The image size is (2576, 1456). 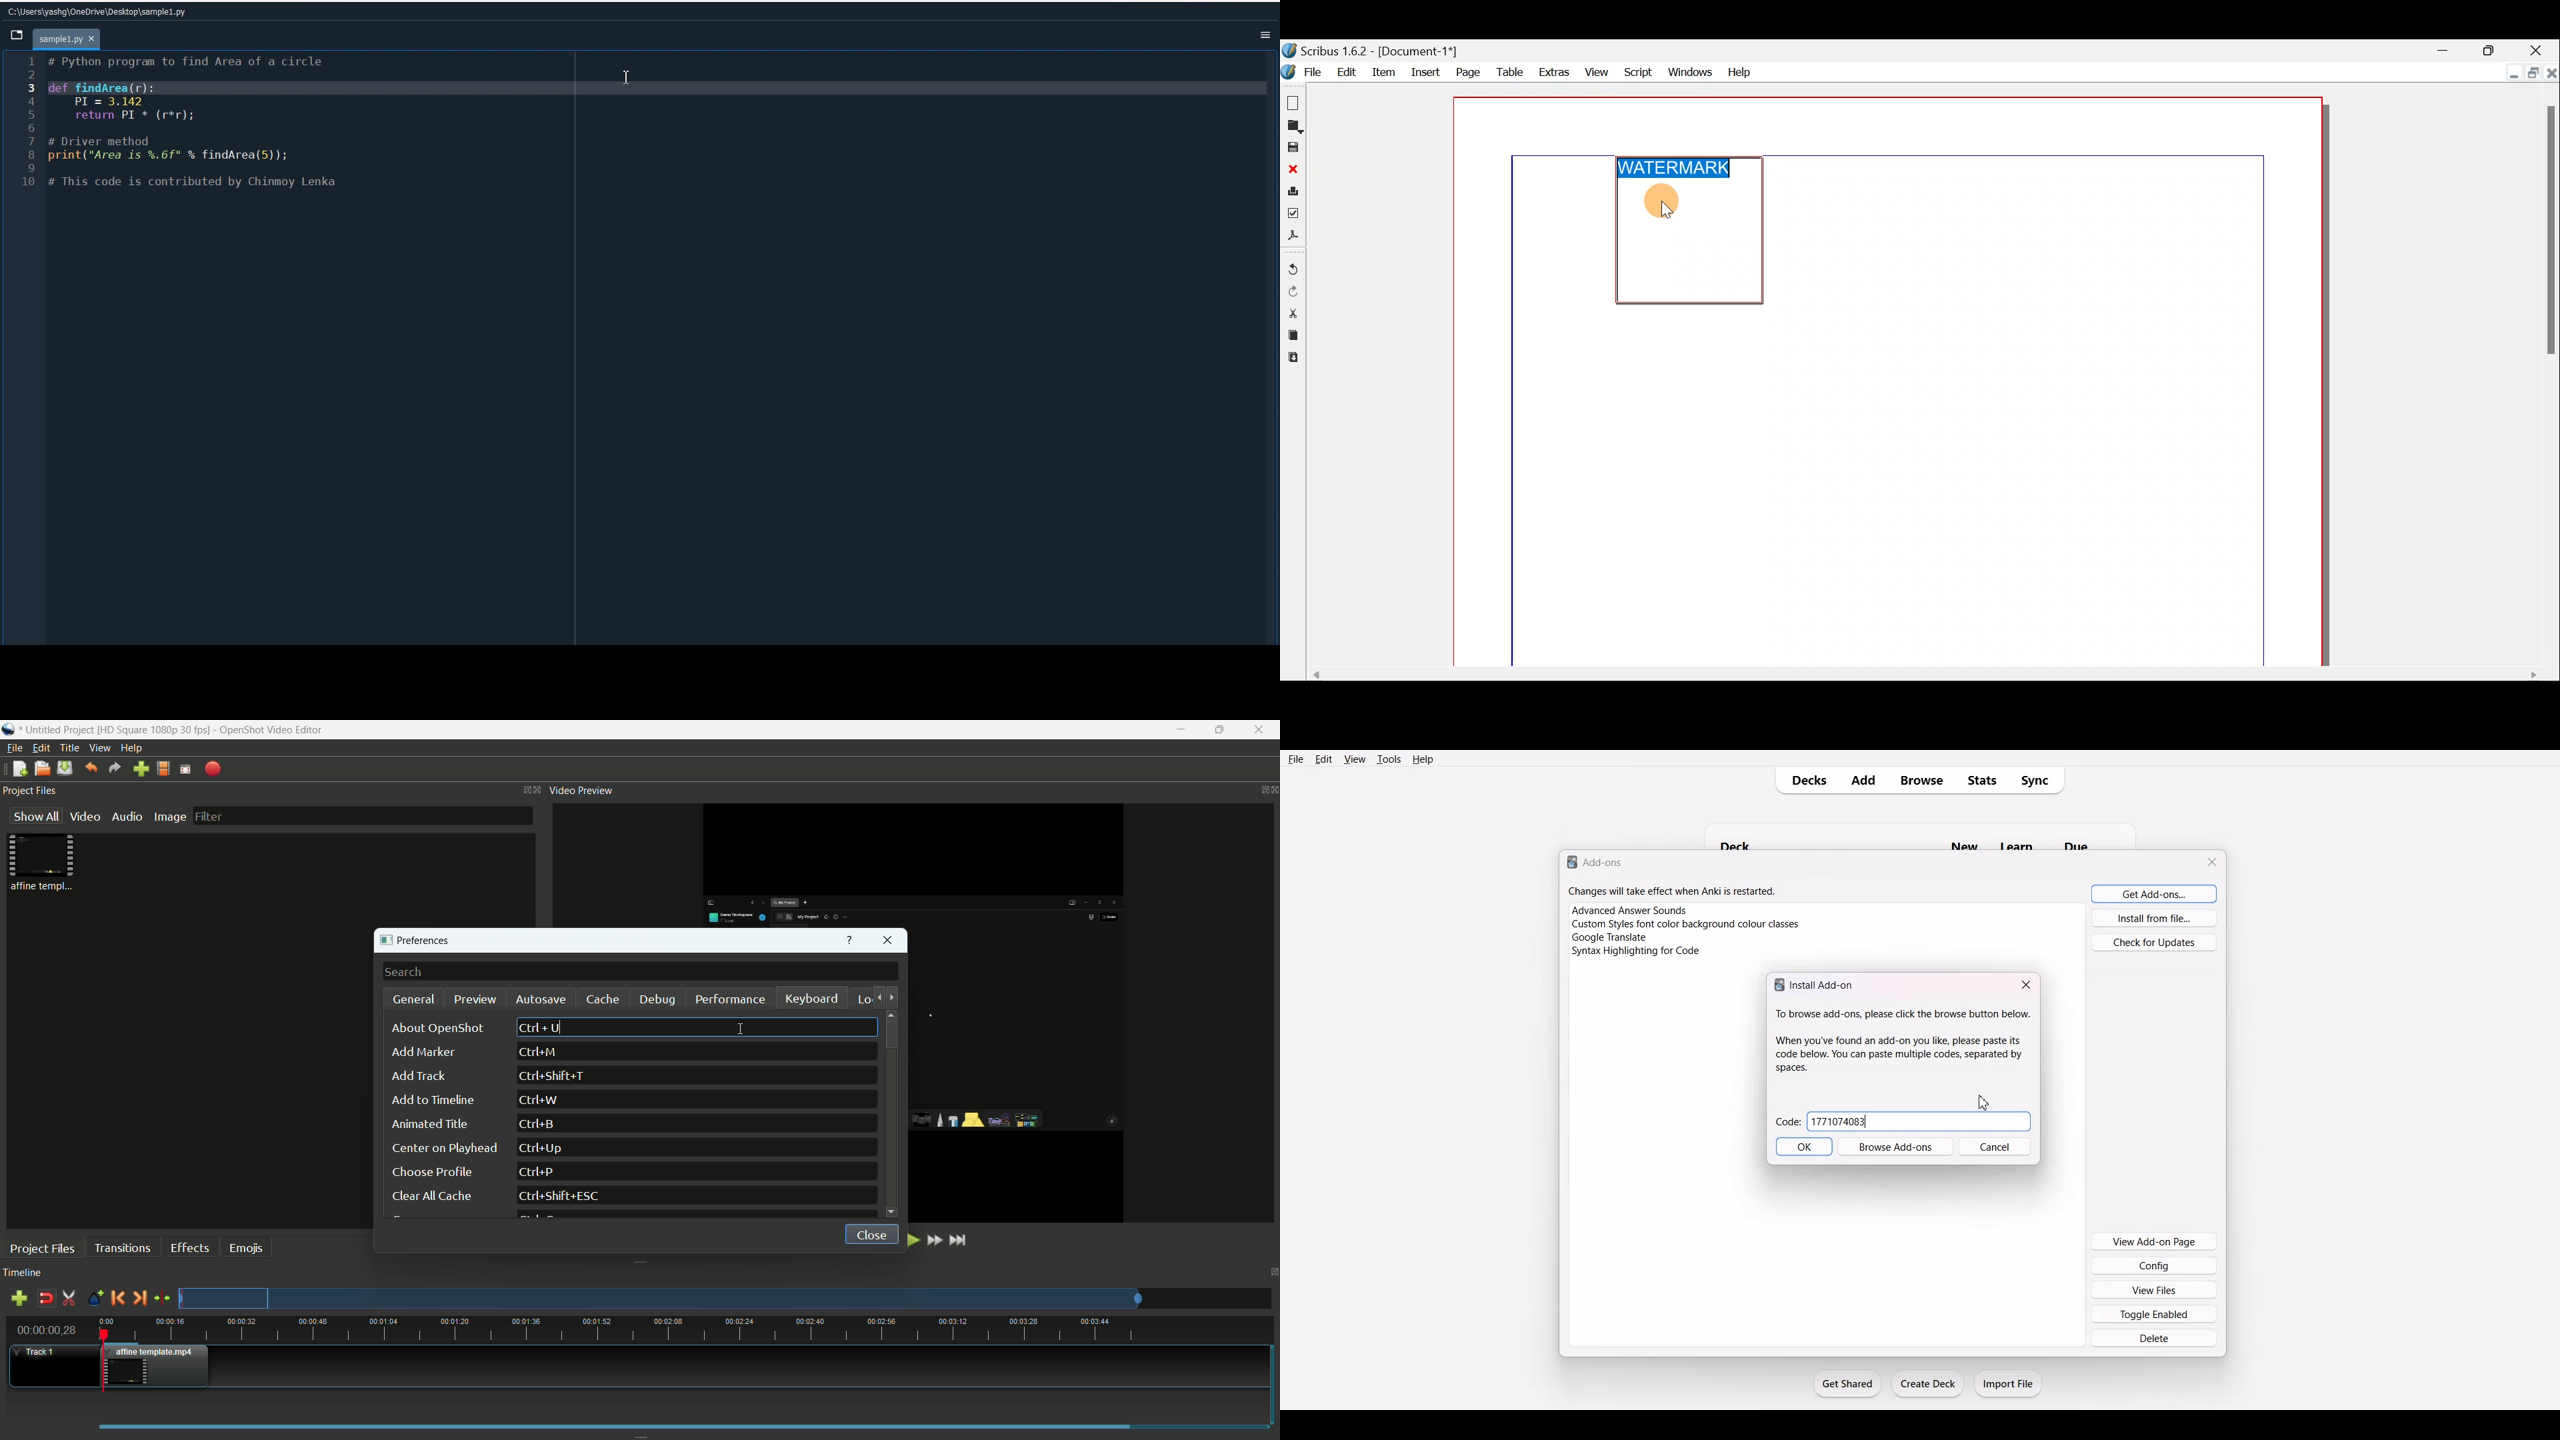 What do you see at coordinates (535, 1173) in the screenshot?
I see `keyboard shortcut` at bounding box center [535, 1173].